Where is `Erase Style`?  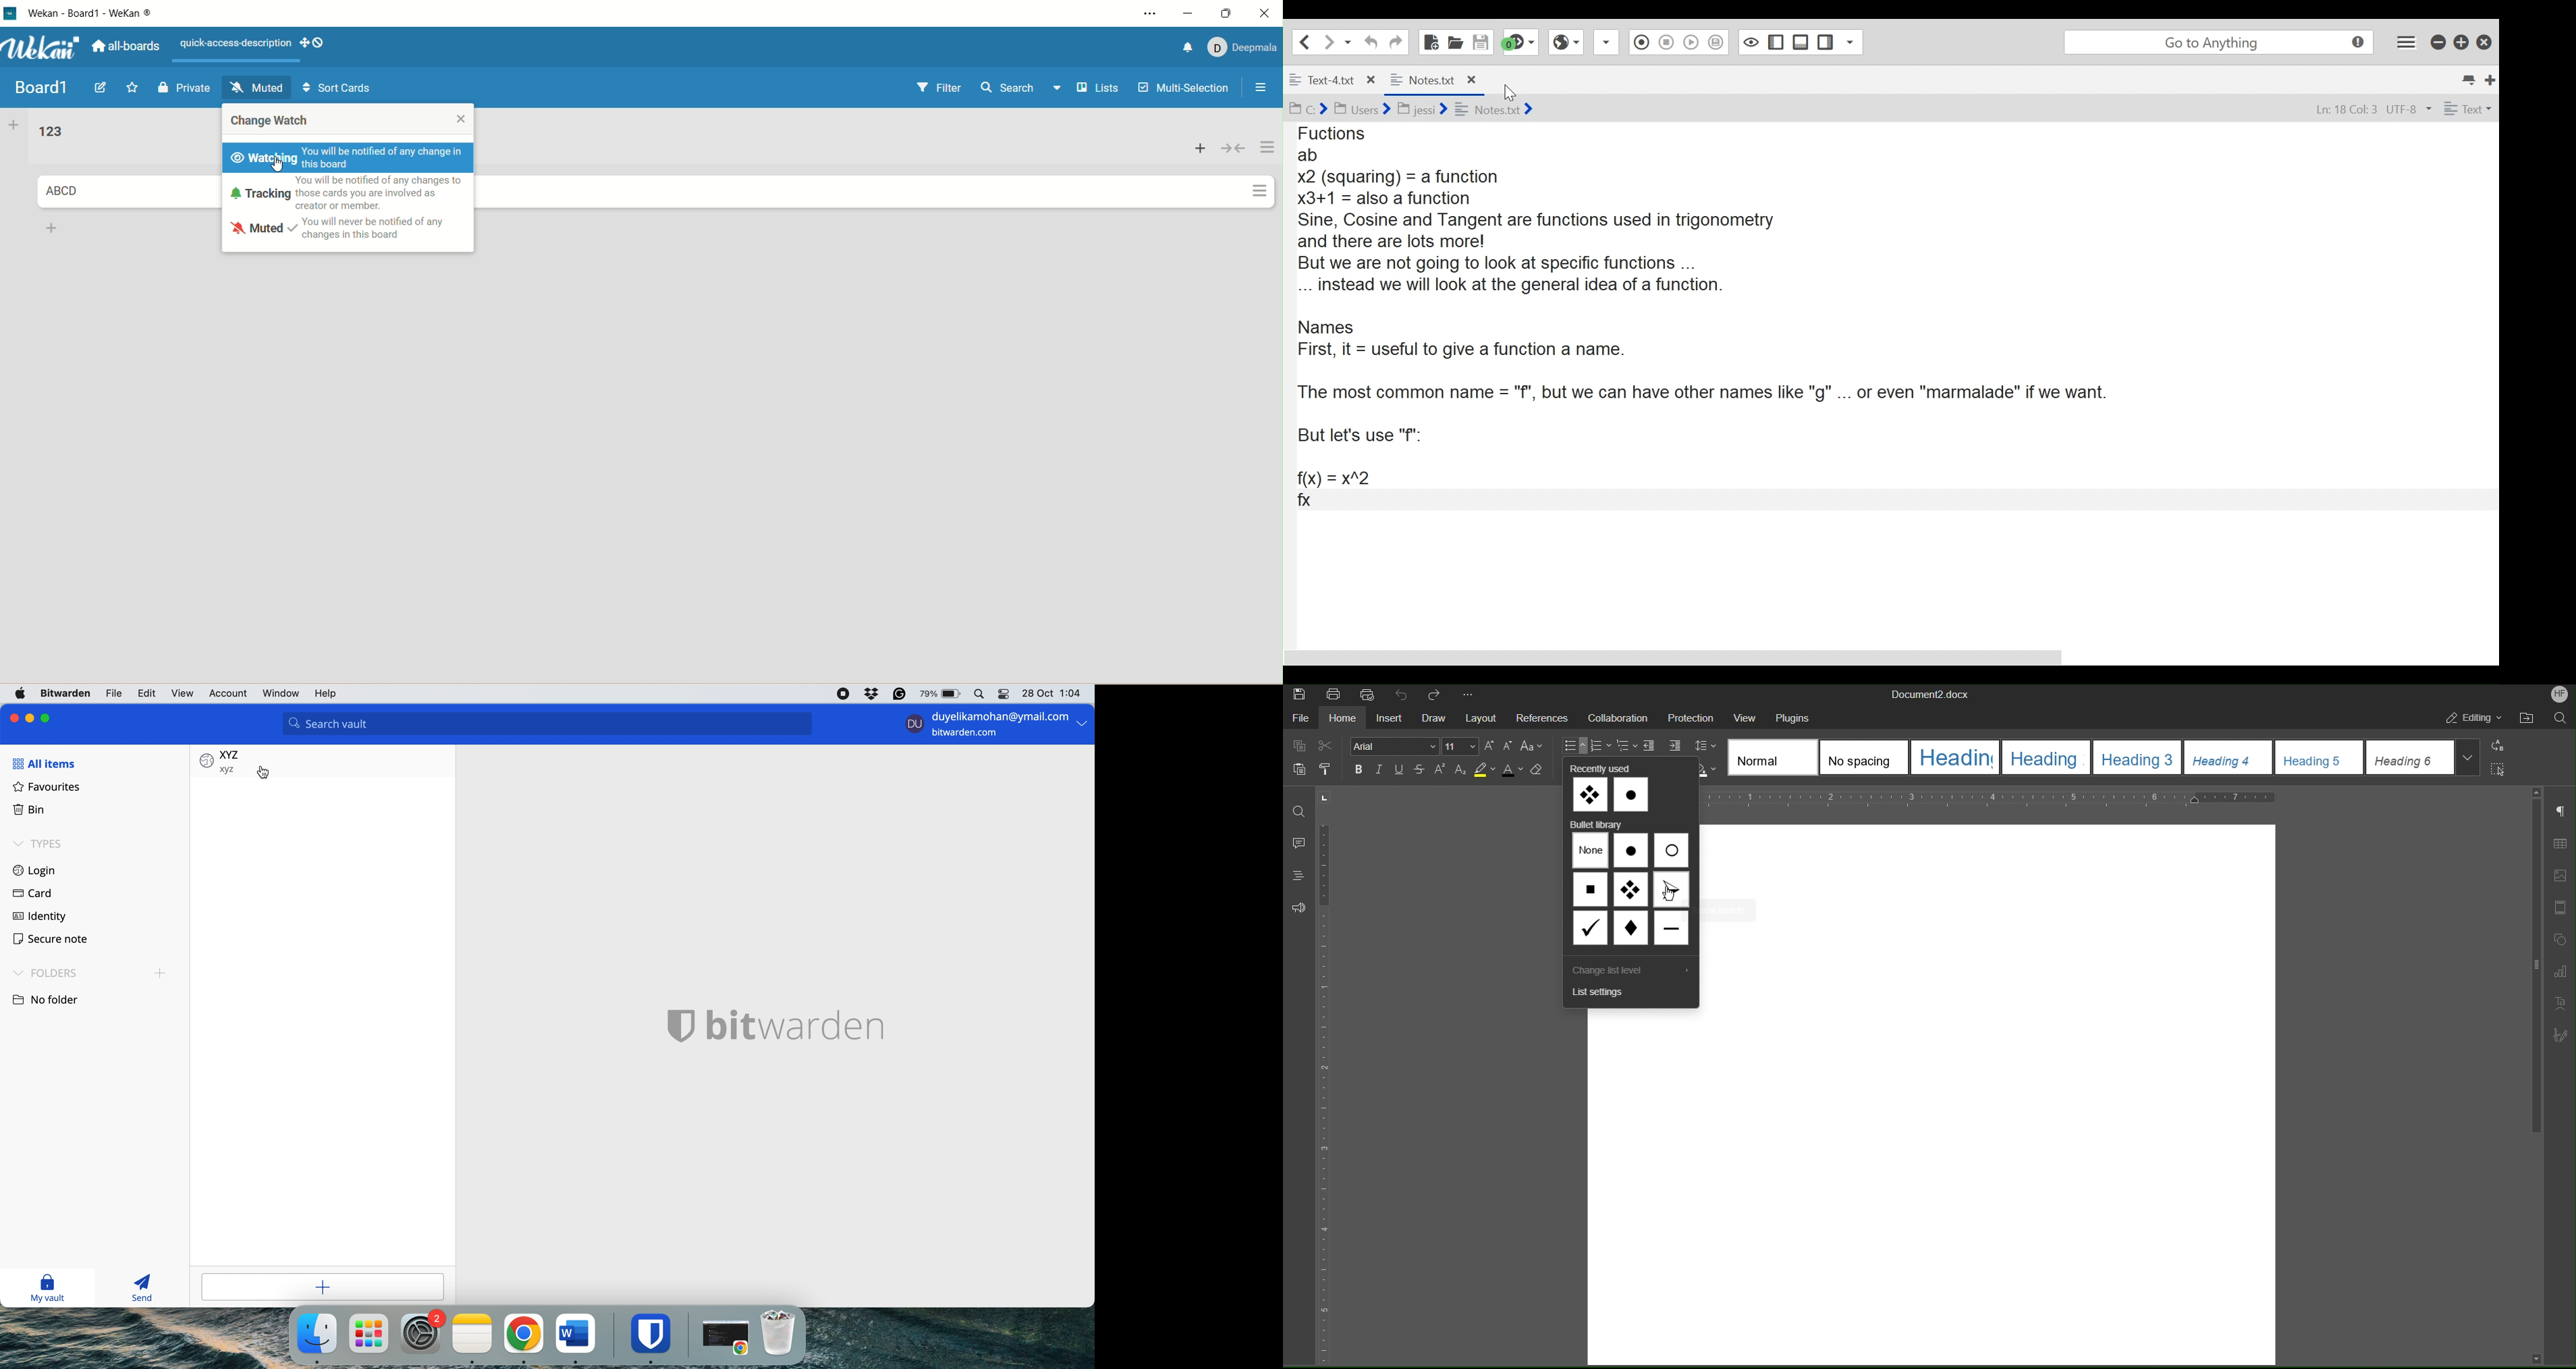 Erase Style is located at coordinates (1540, 770).